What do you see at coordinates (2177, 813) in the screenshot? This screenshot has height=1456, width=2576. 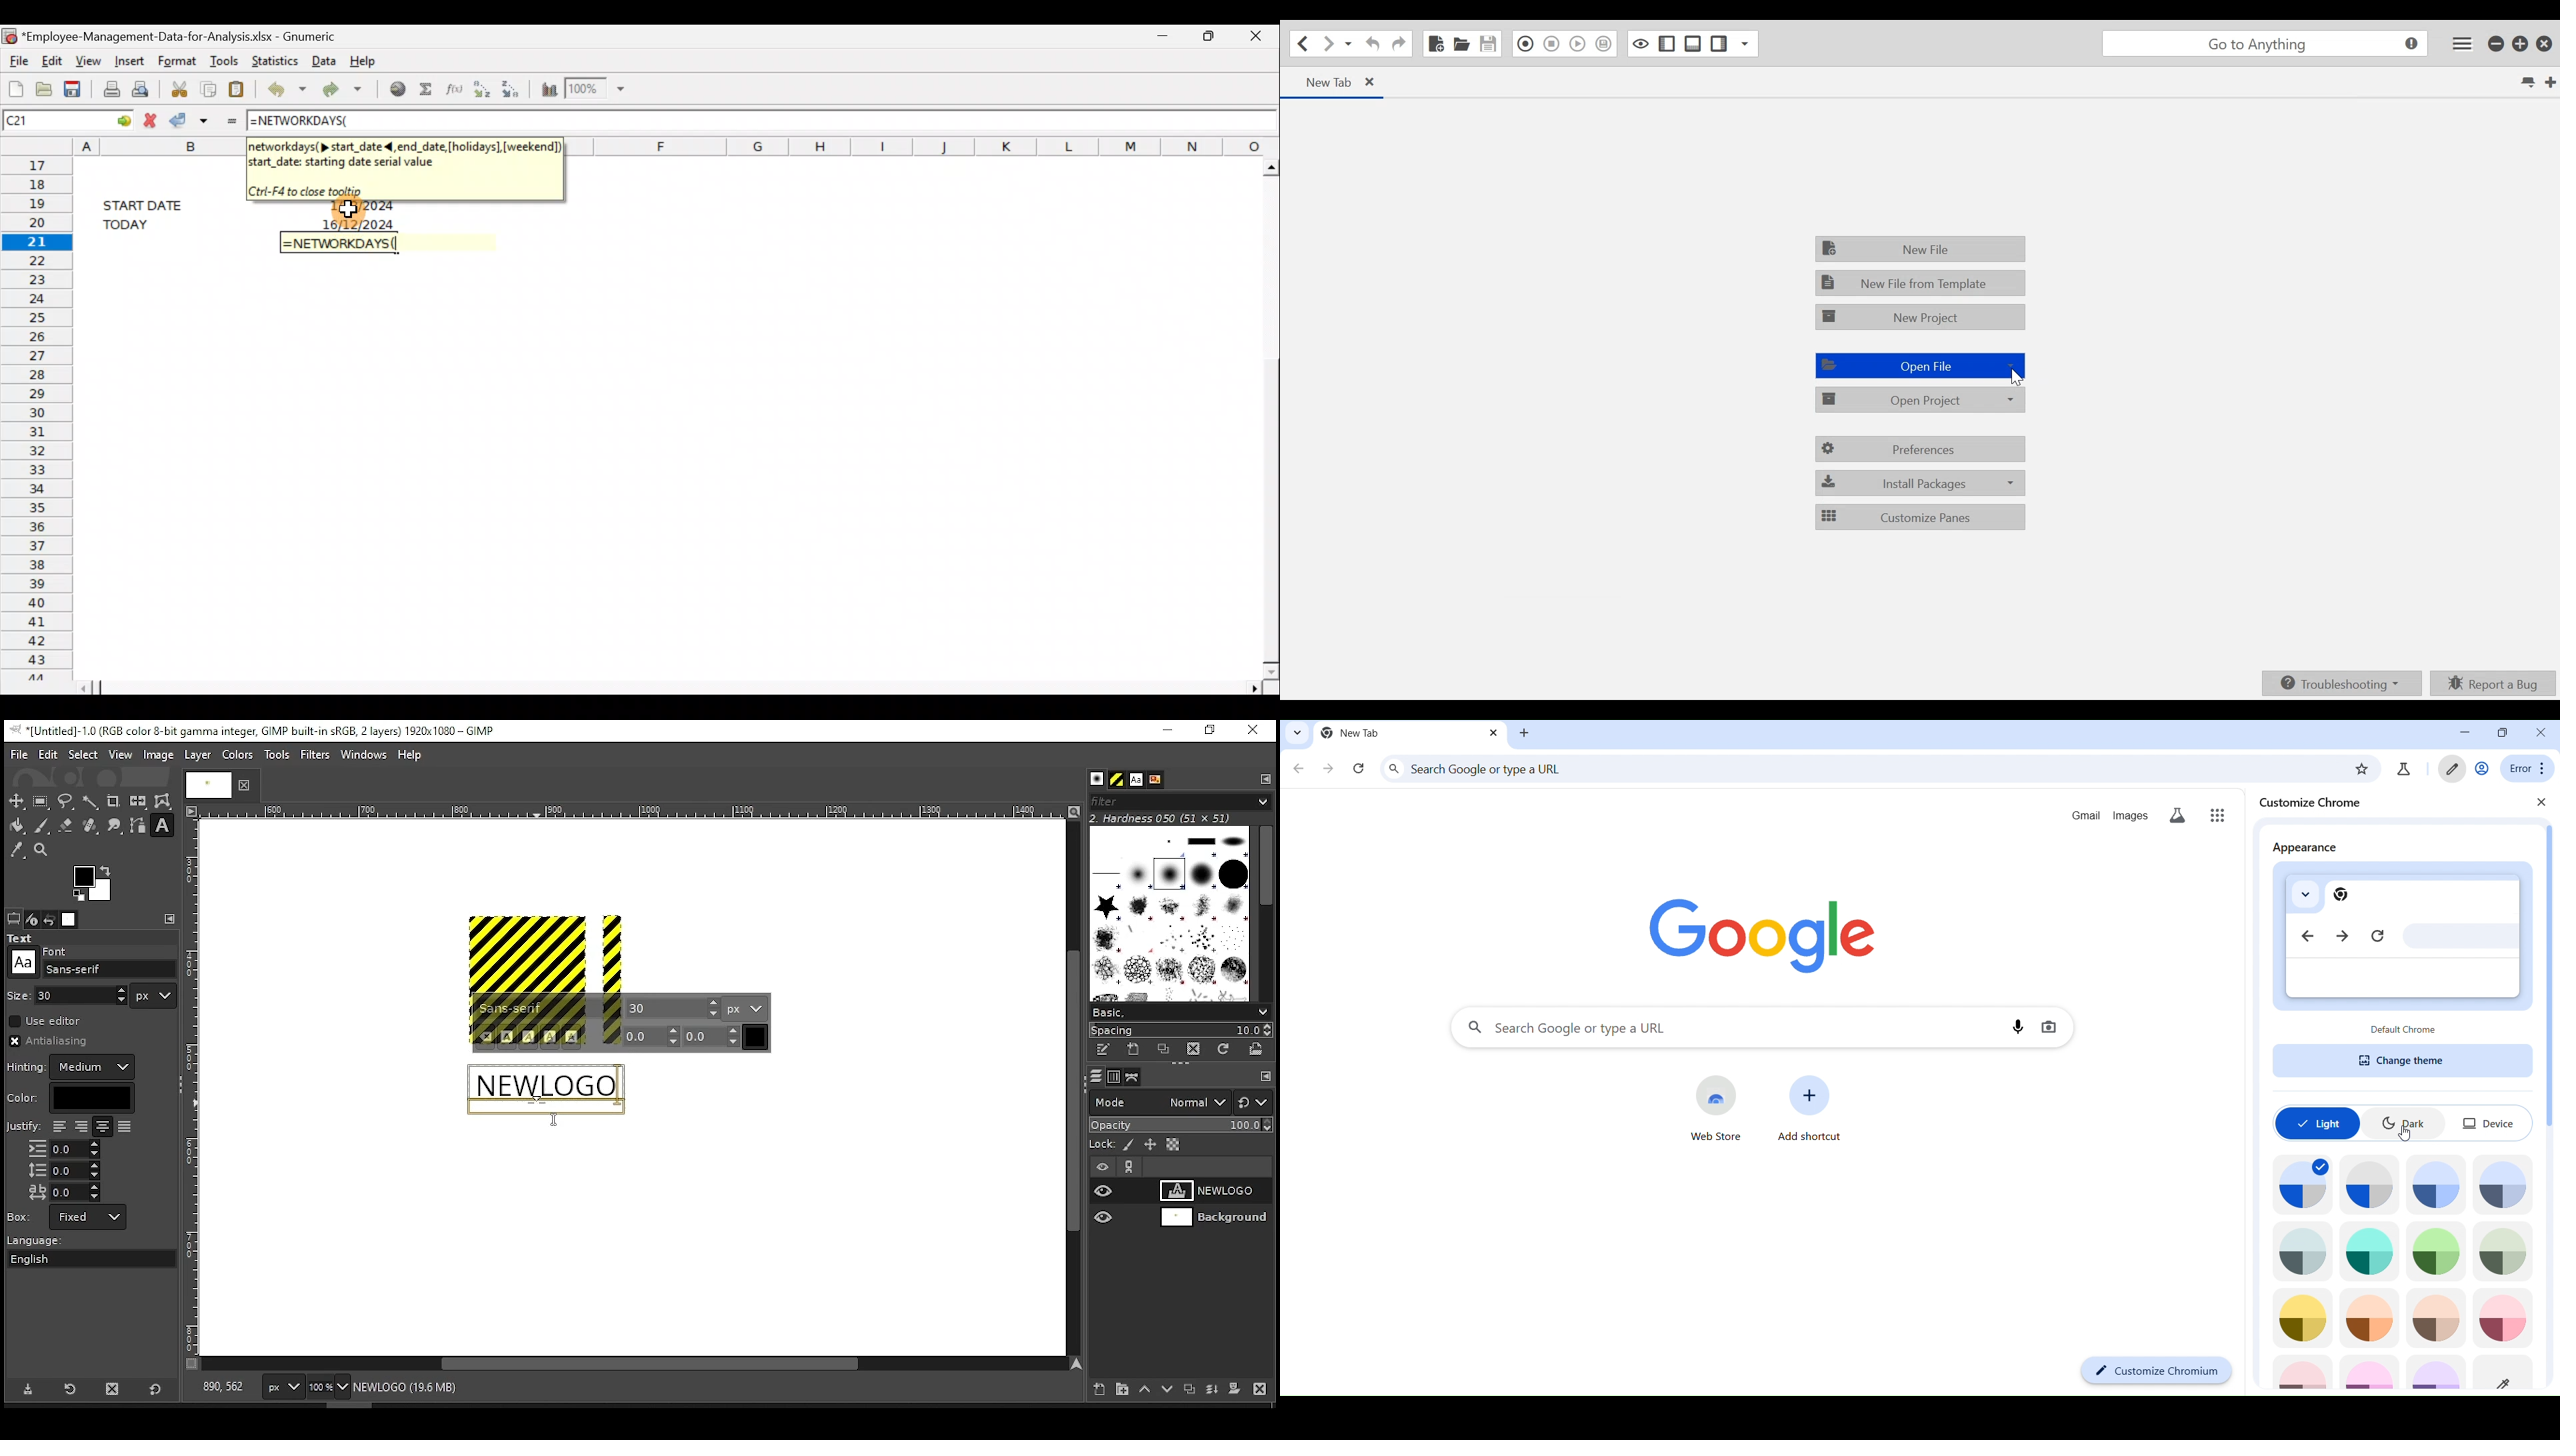 I see `search labs` at bounding box center [2177, 813].